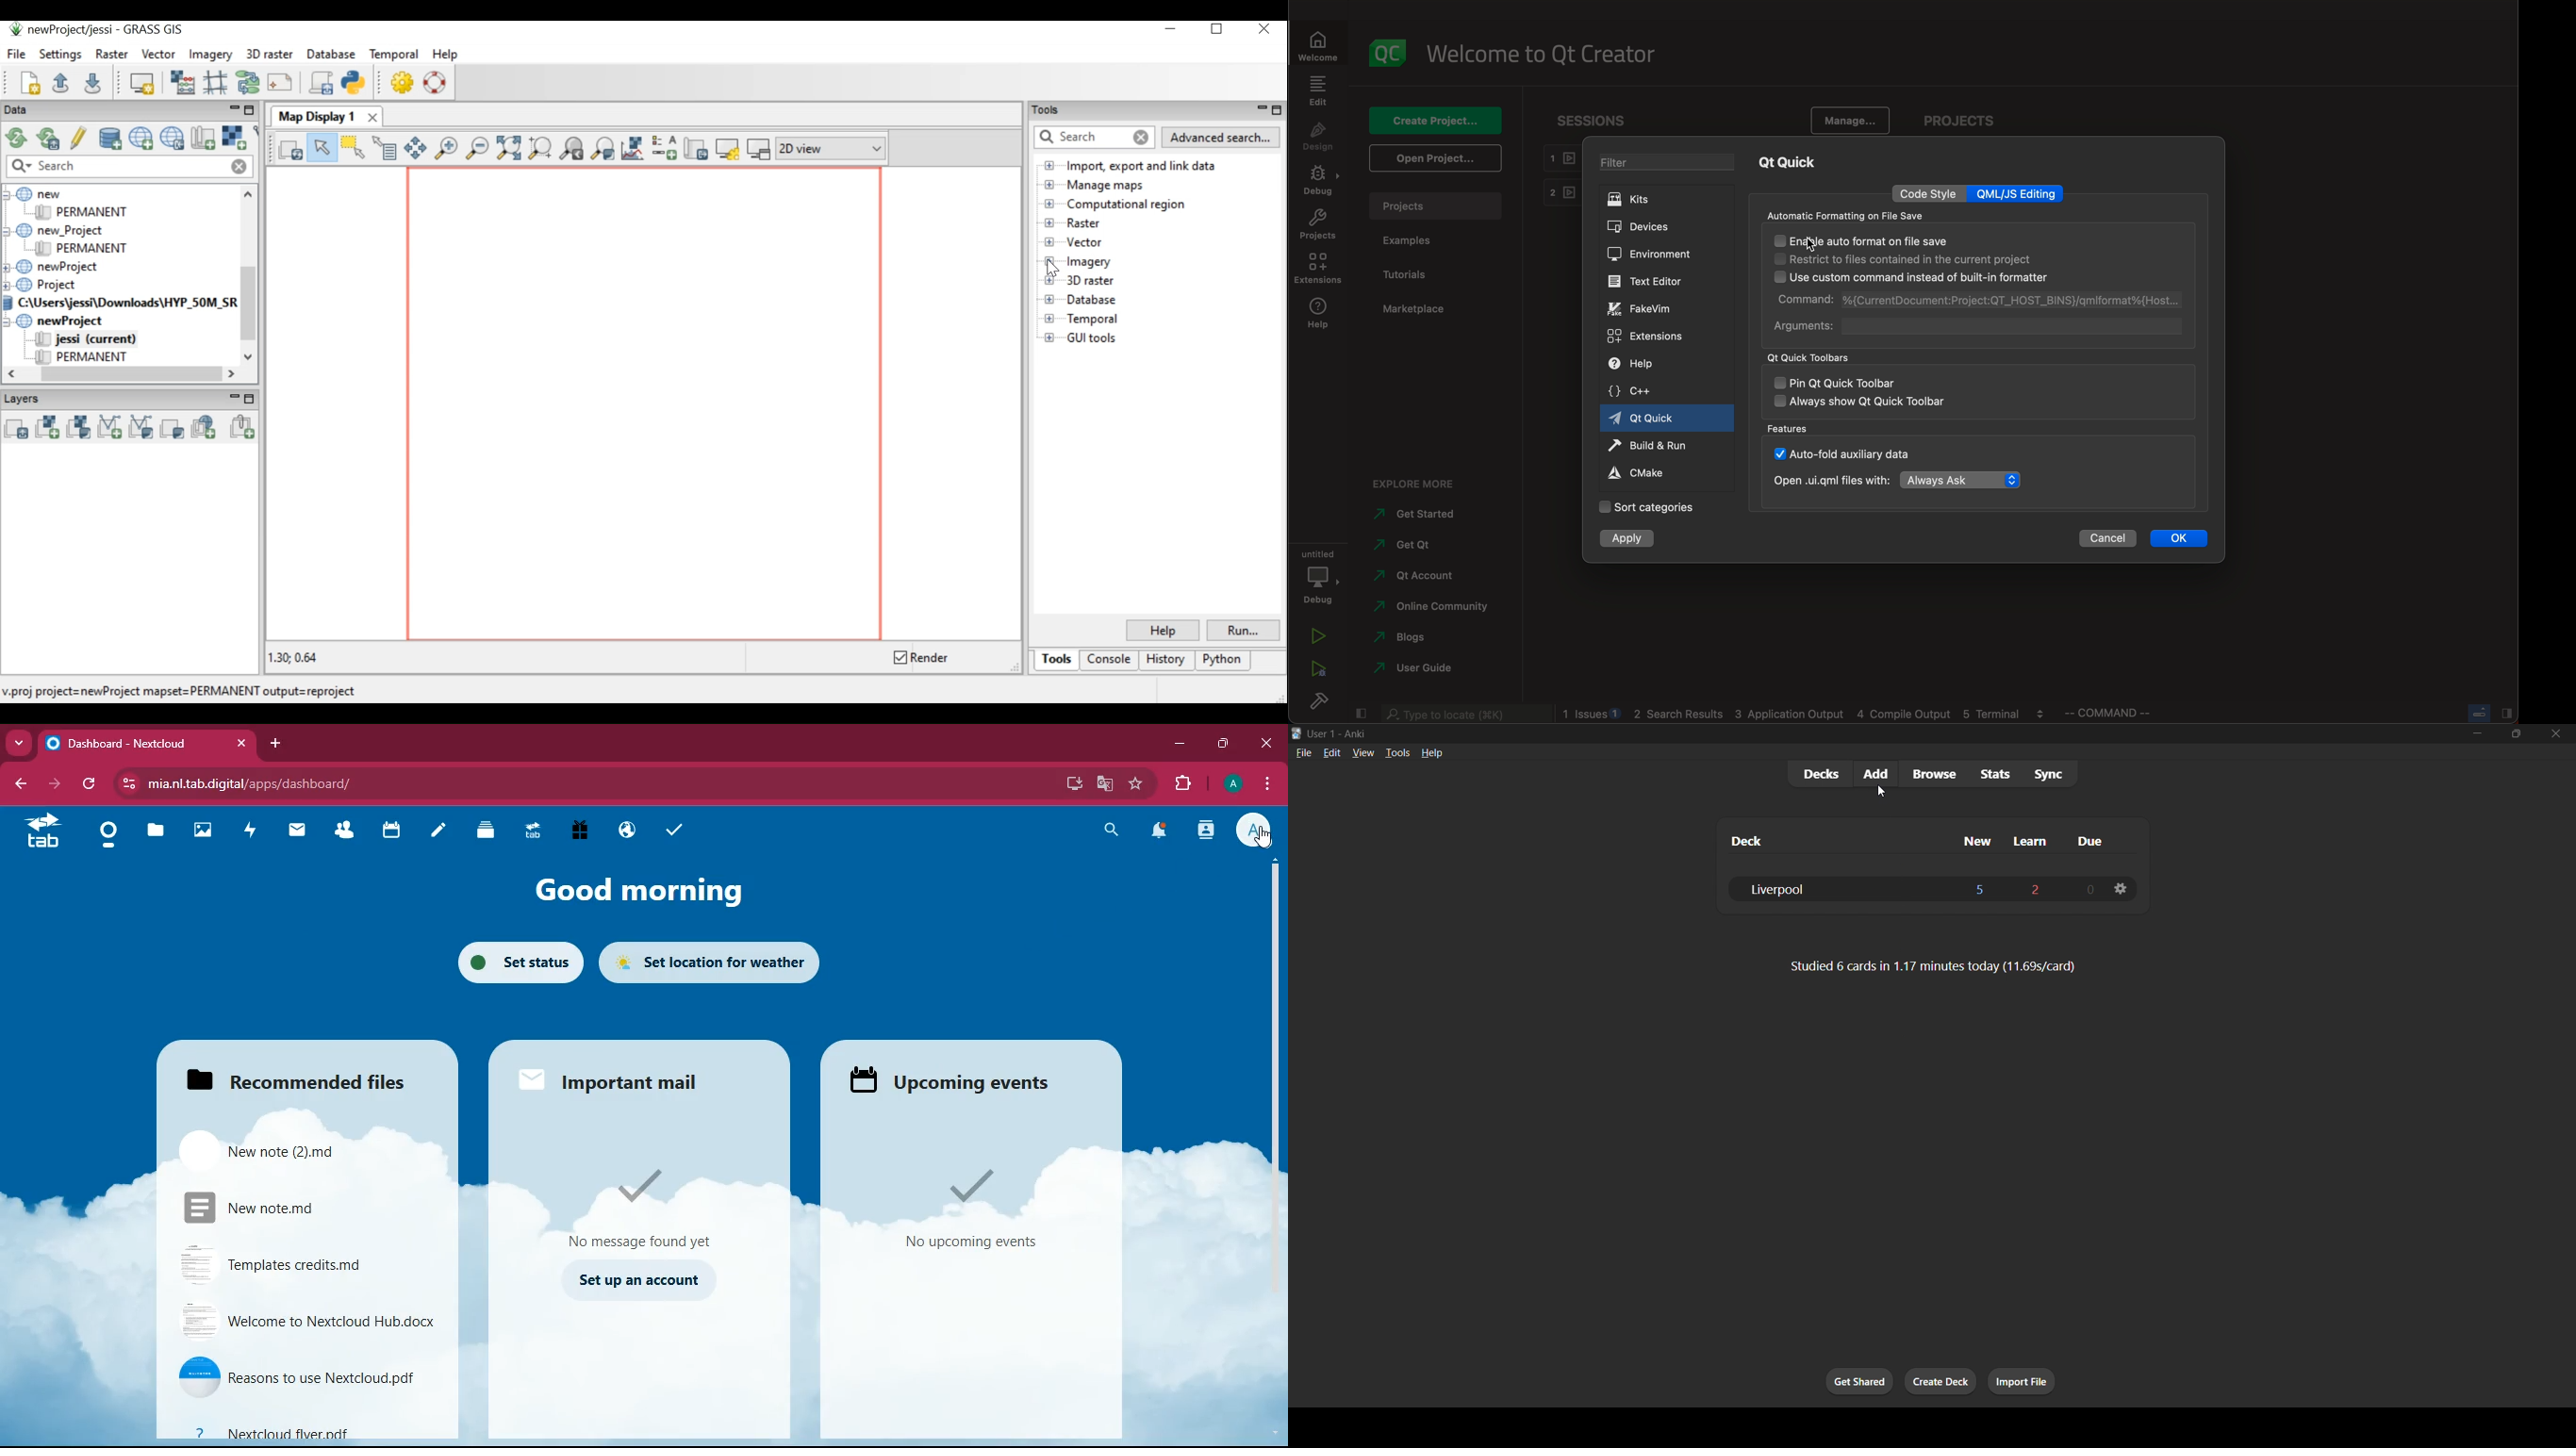 Image resolution: width=2576 pixels, height=1456 pixels. I want to click on arguments, so click(1980, 325).